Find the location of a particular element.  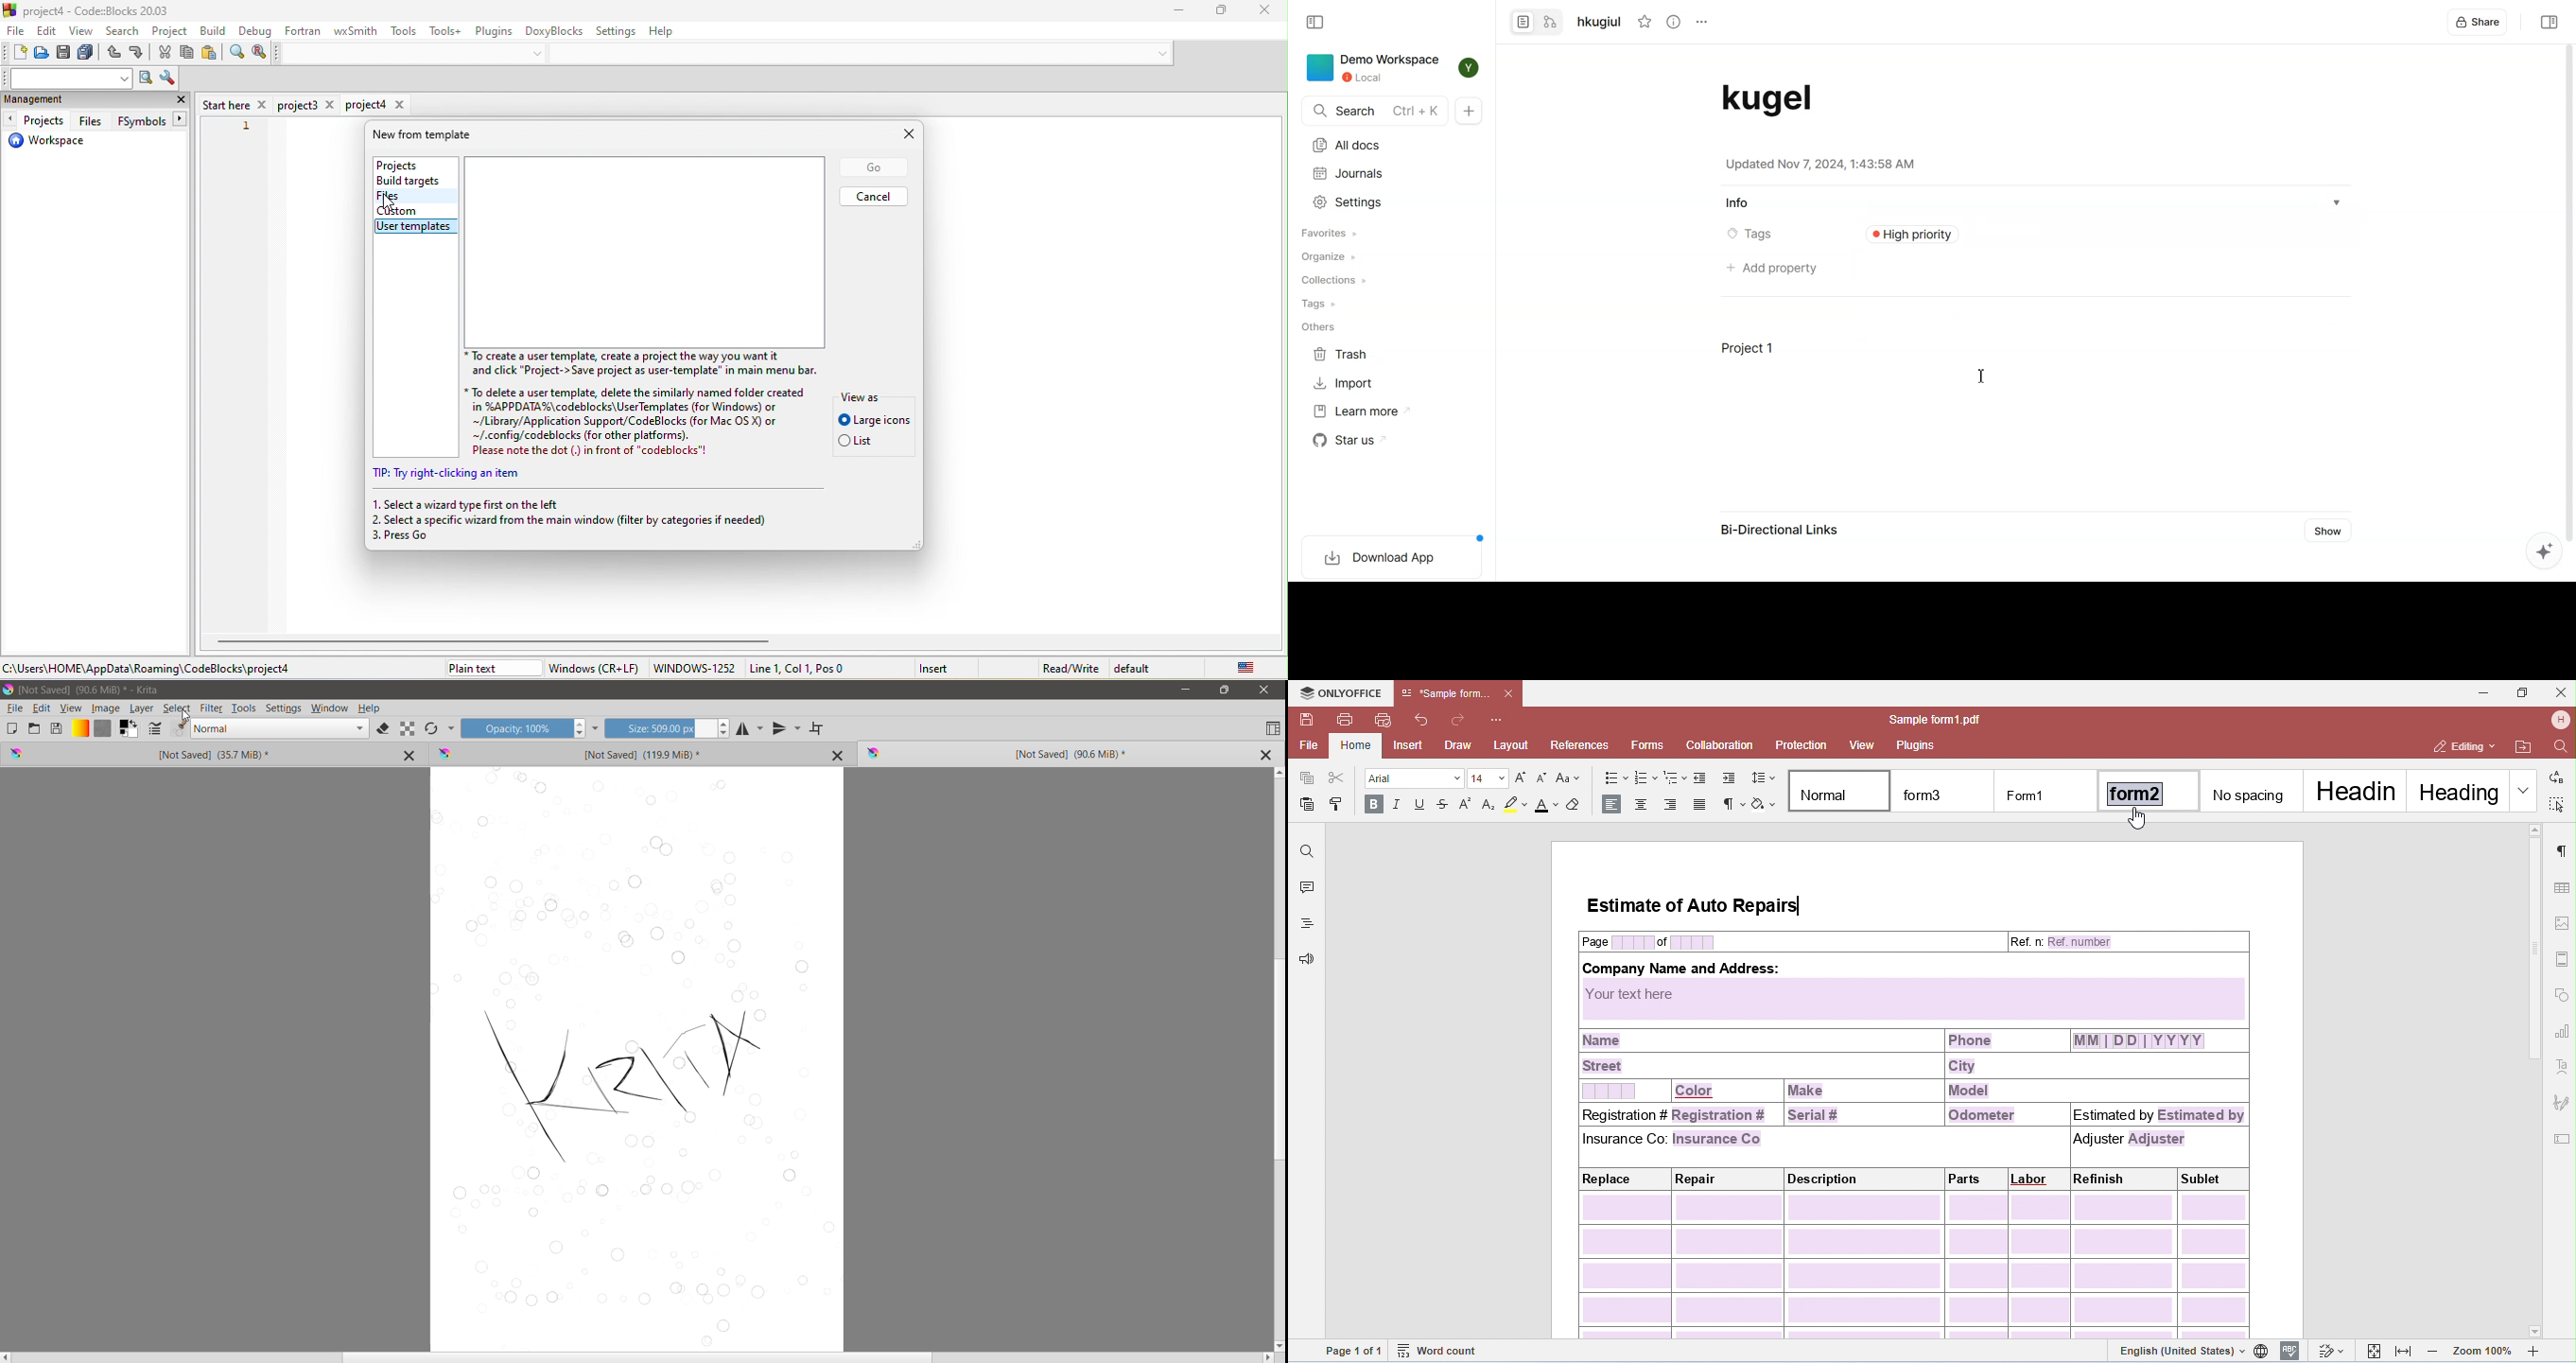

minimize is located at coordinates (1169, 11).